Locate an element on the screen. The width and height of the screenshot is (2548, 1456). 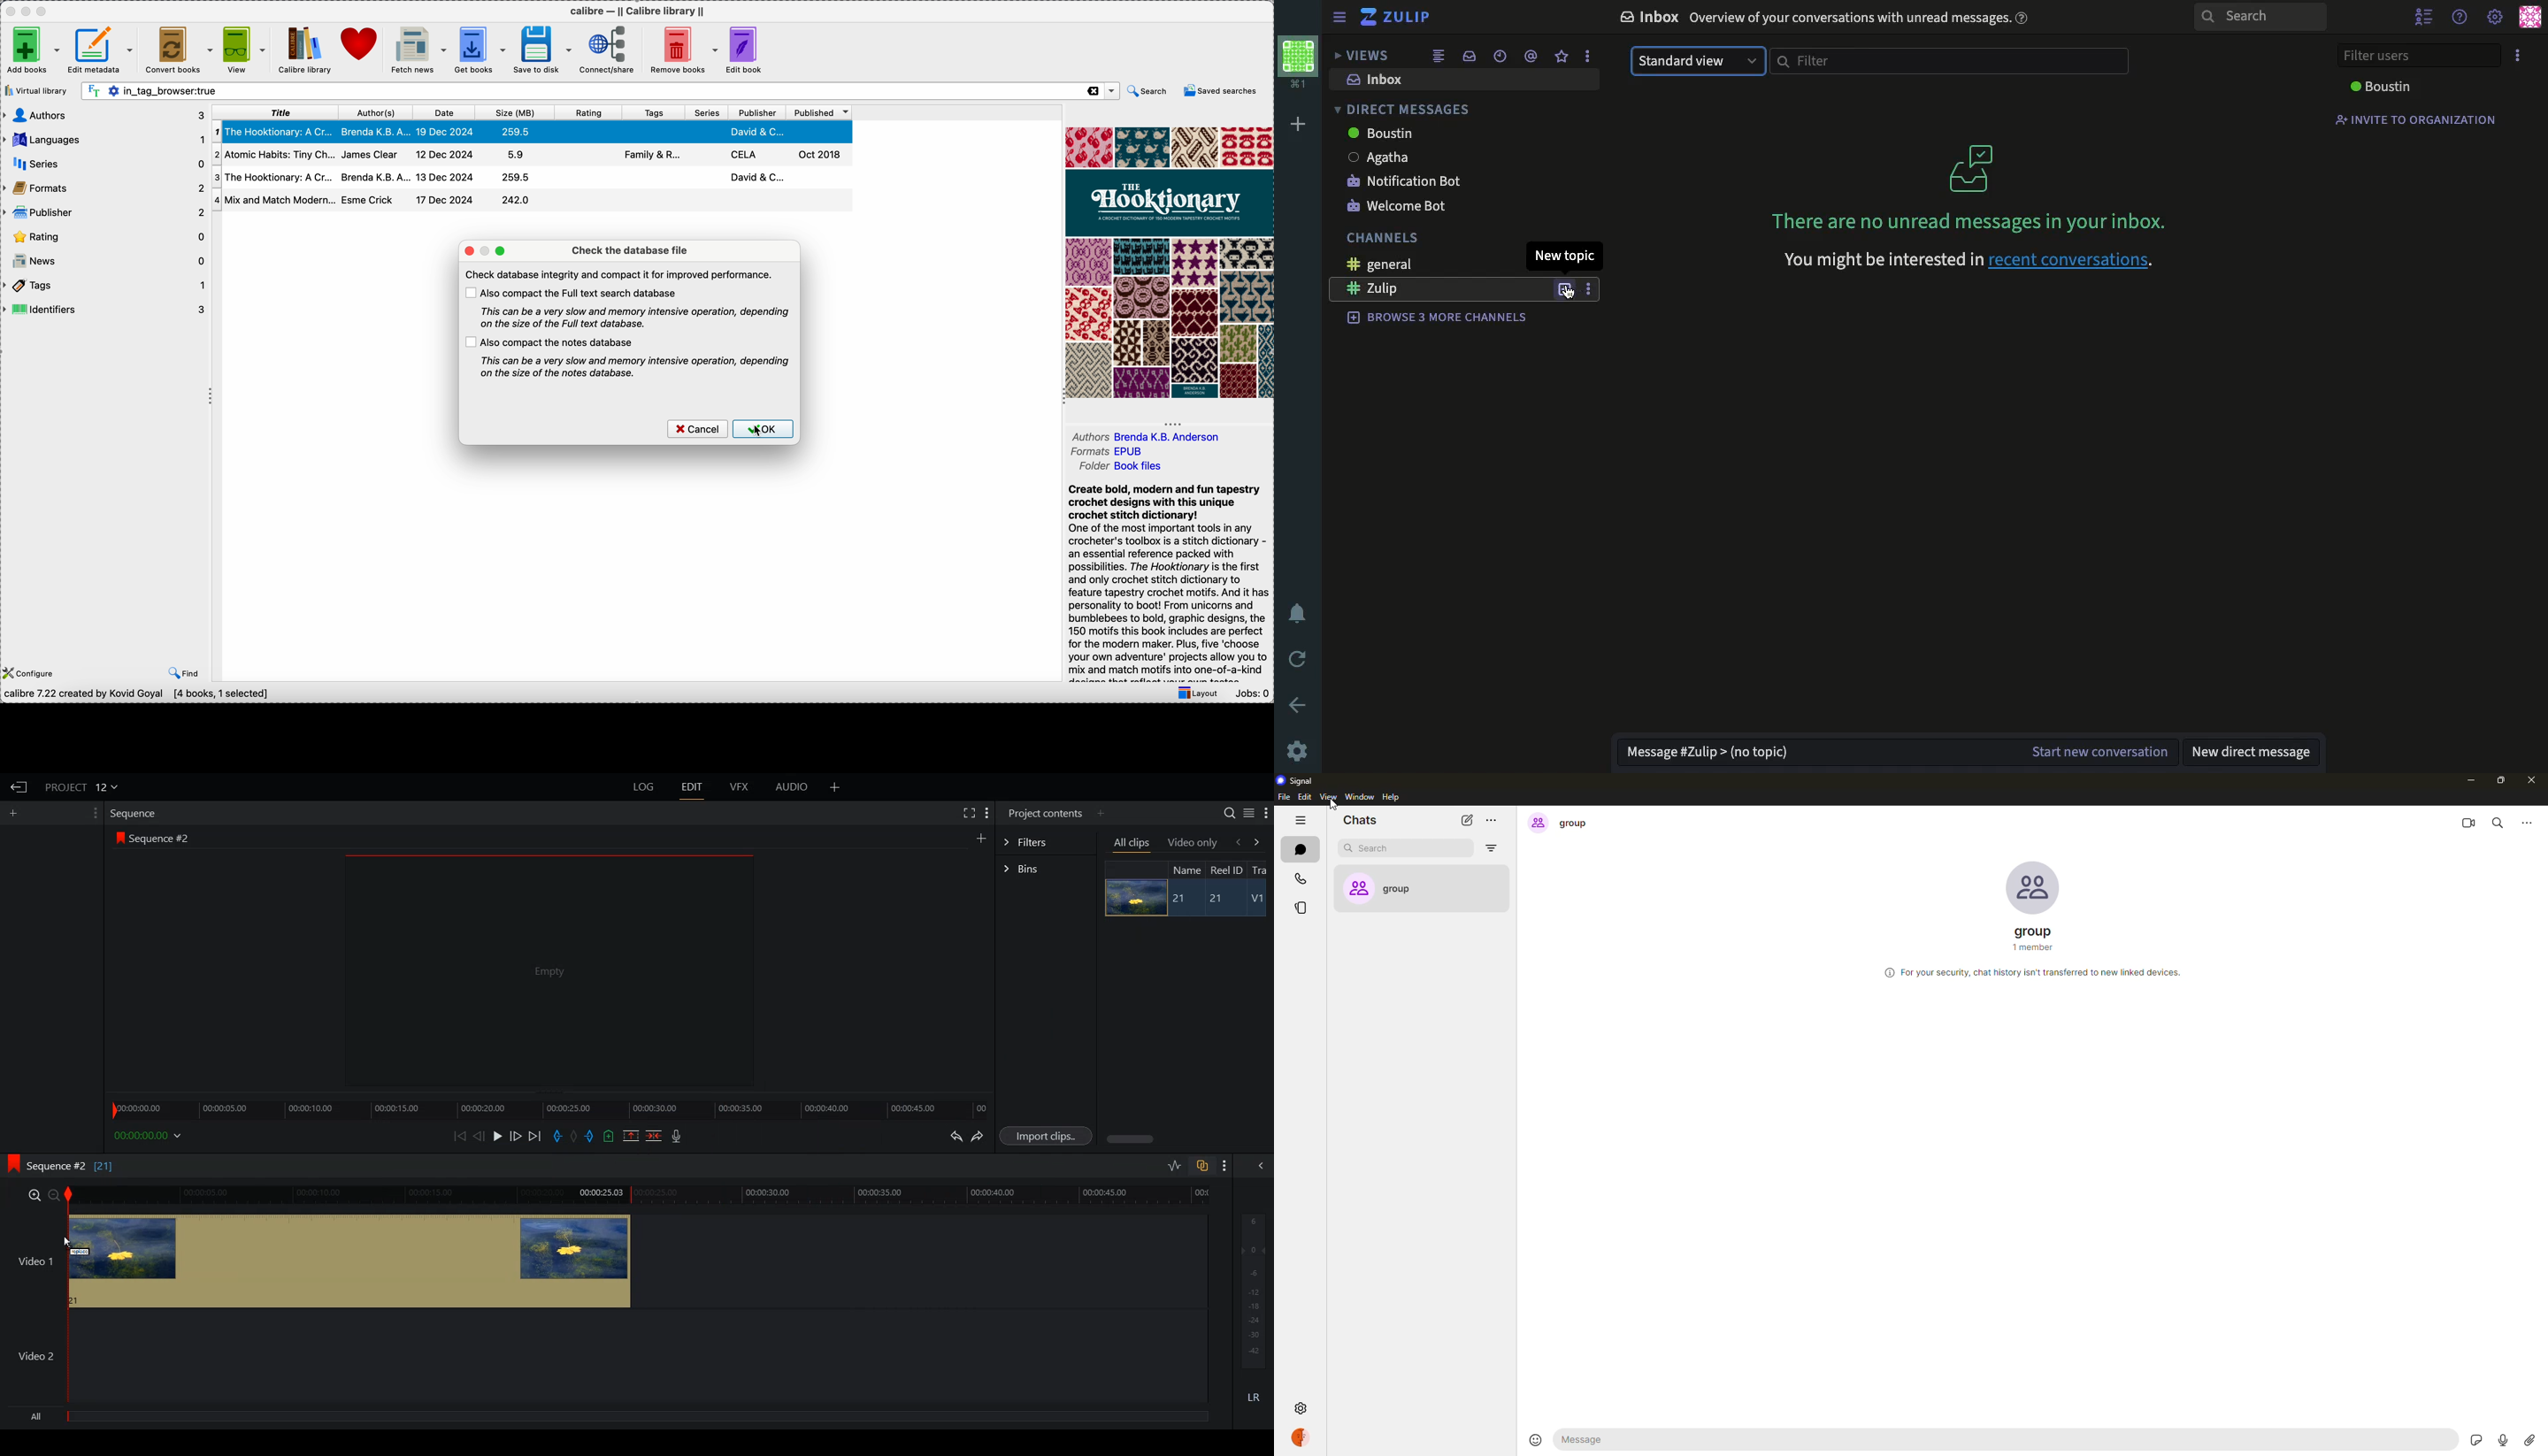
options is located at coordinates (2518, 57).